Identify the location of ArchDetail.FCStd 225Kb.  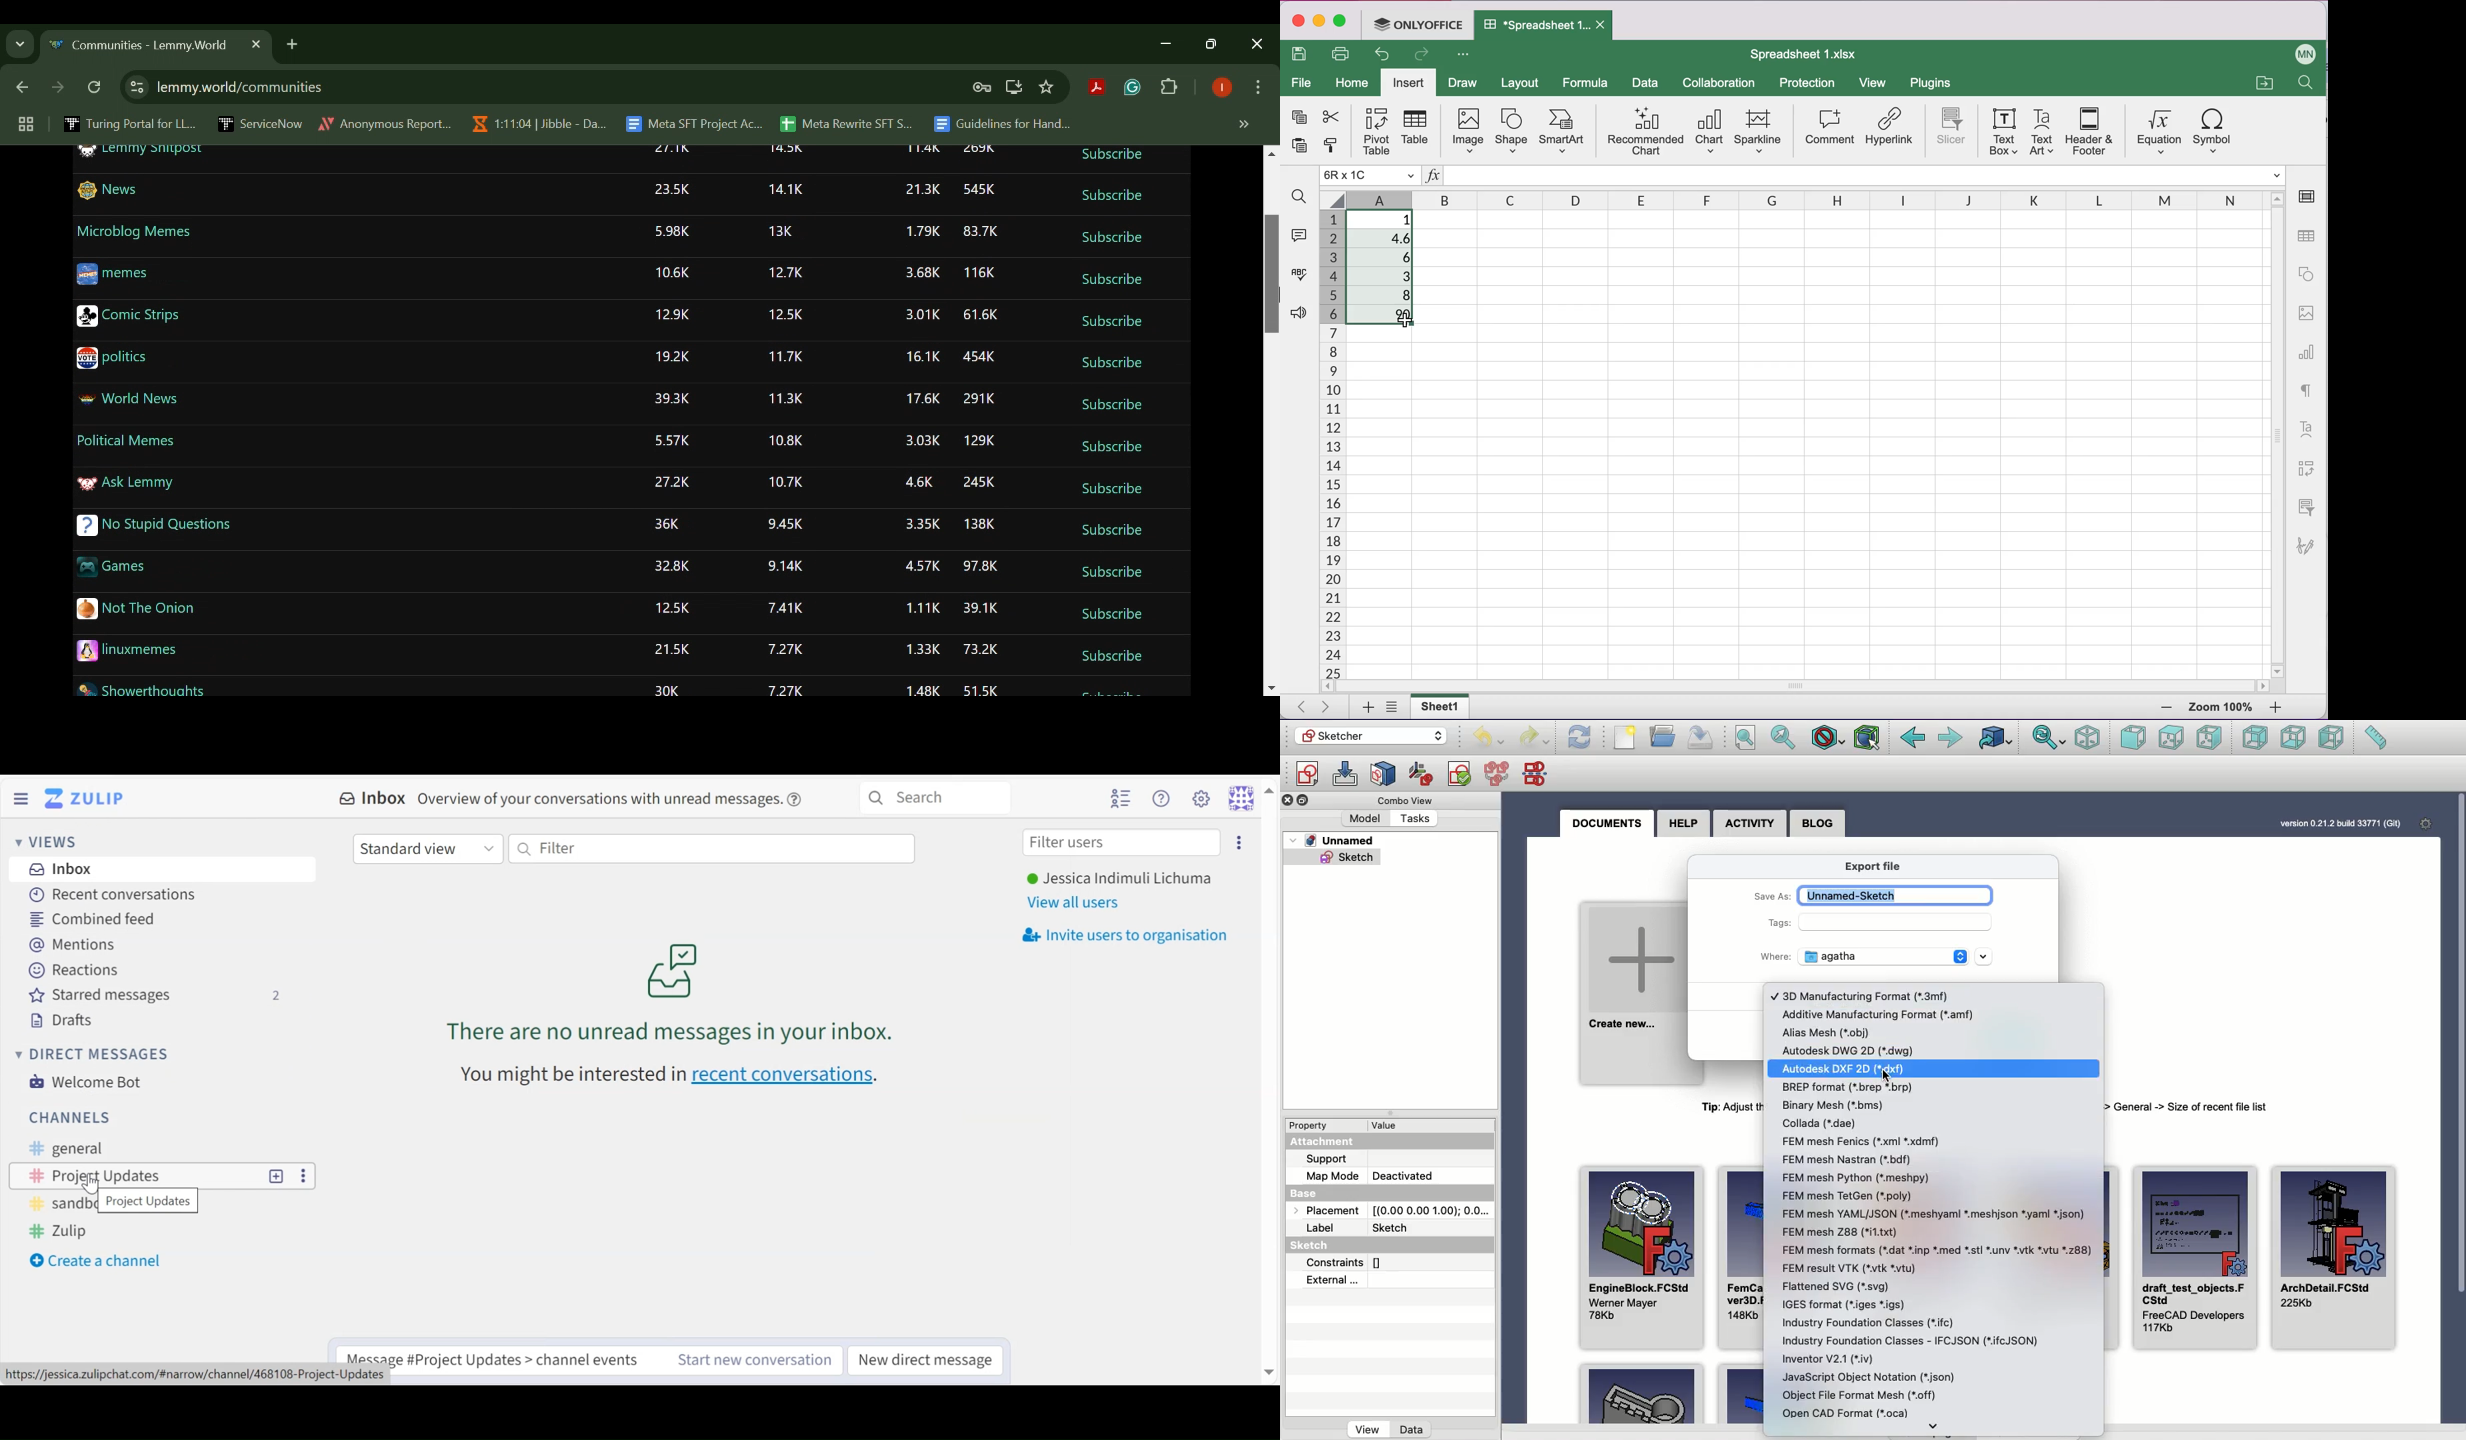
(2336, 1258).